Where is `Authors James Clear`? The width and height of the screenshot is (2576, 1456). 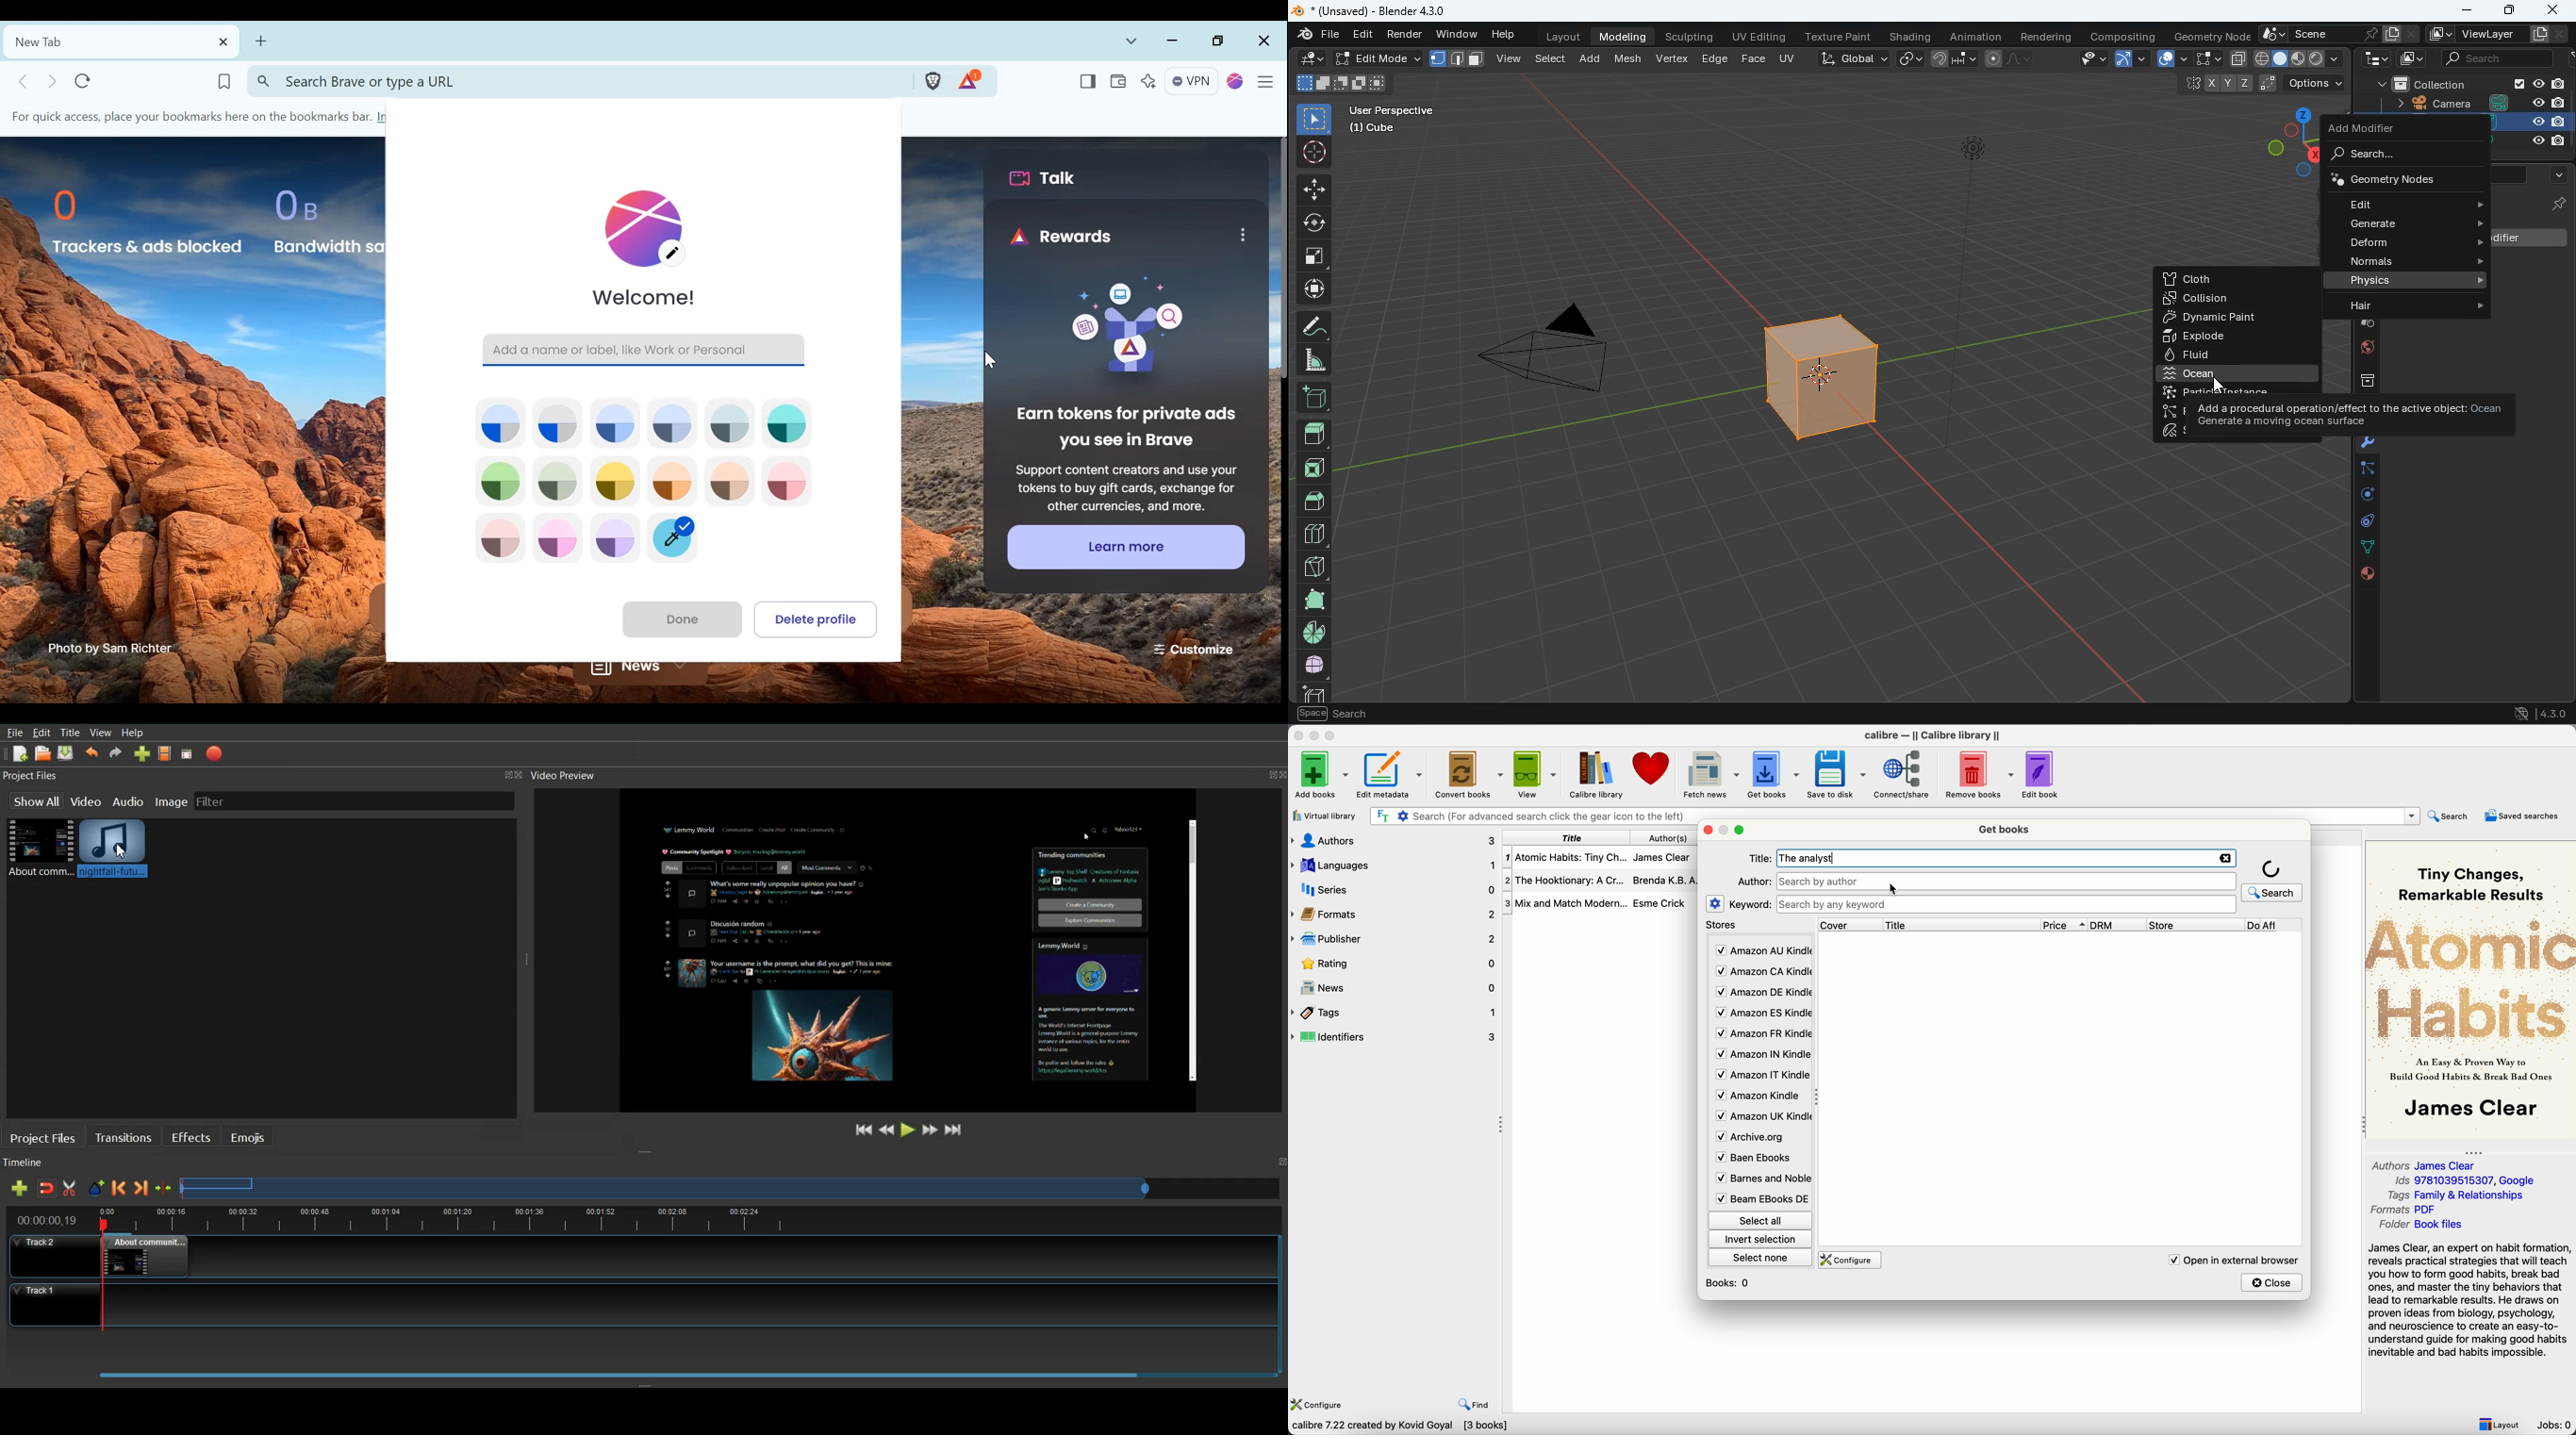 Authors James Clear is located at coordinates (2425, 1165).